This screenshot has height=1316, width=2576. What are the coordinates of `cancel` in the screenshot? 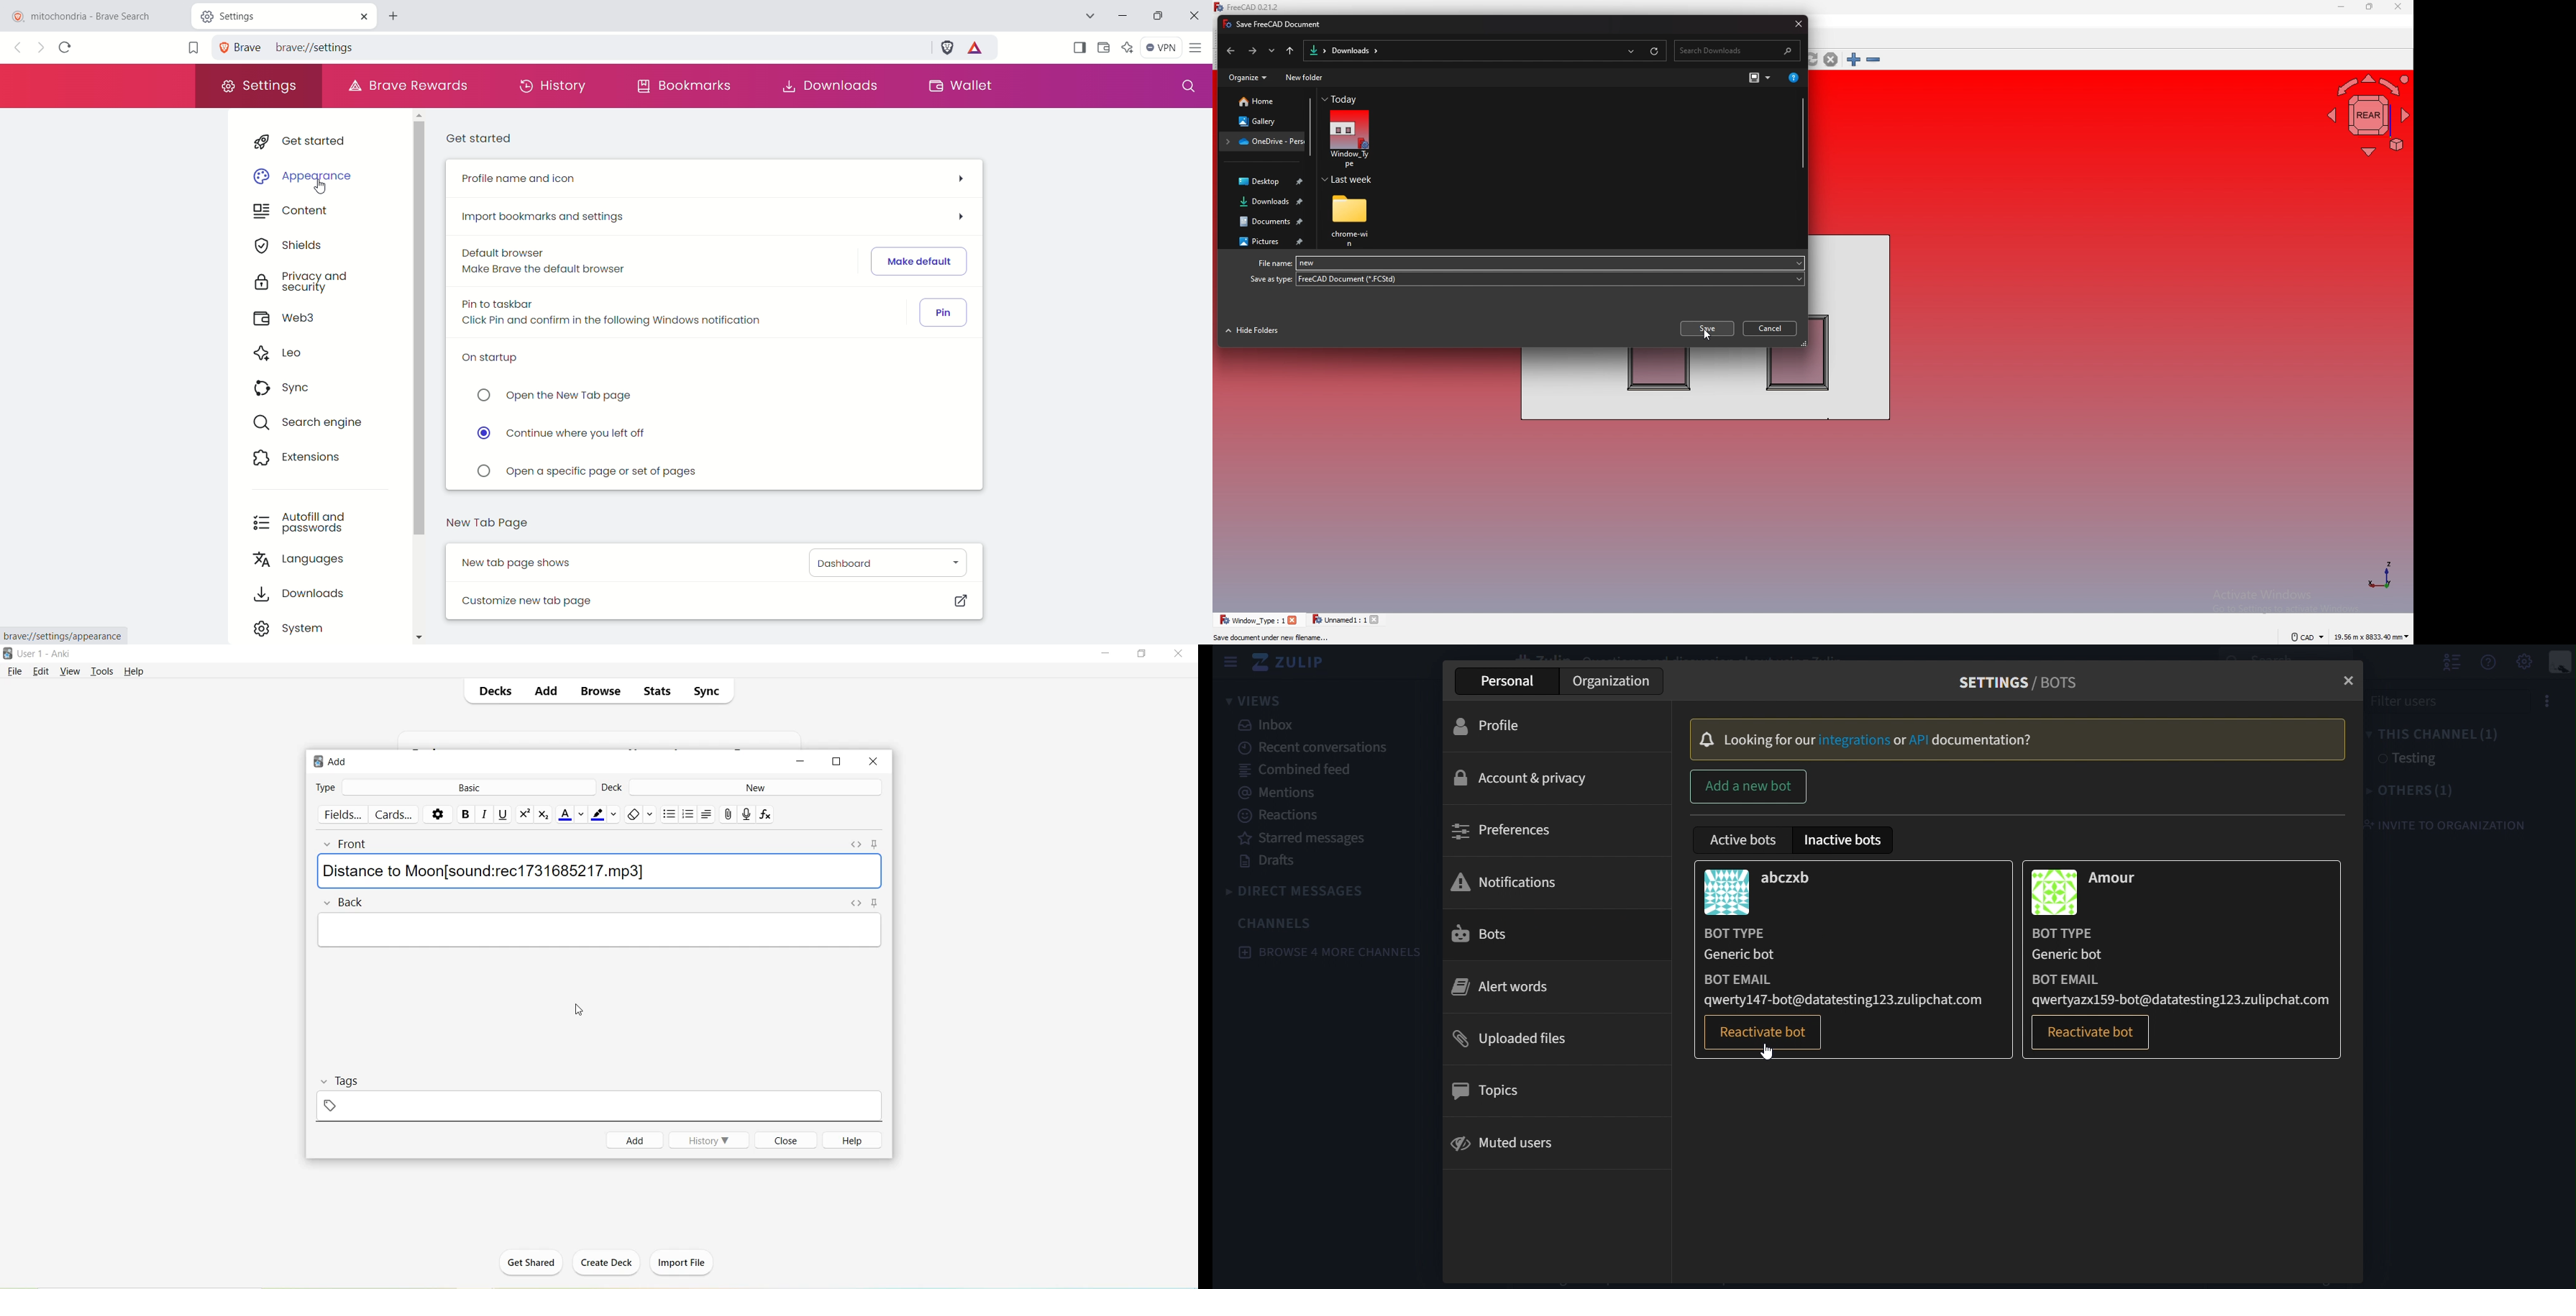 It's located at (1772, 327).